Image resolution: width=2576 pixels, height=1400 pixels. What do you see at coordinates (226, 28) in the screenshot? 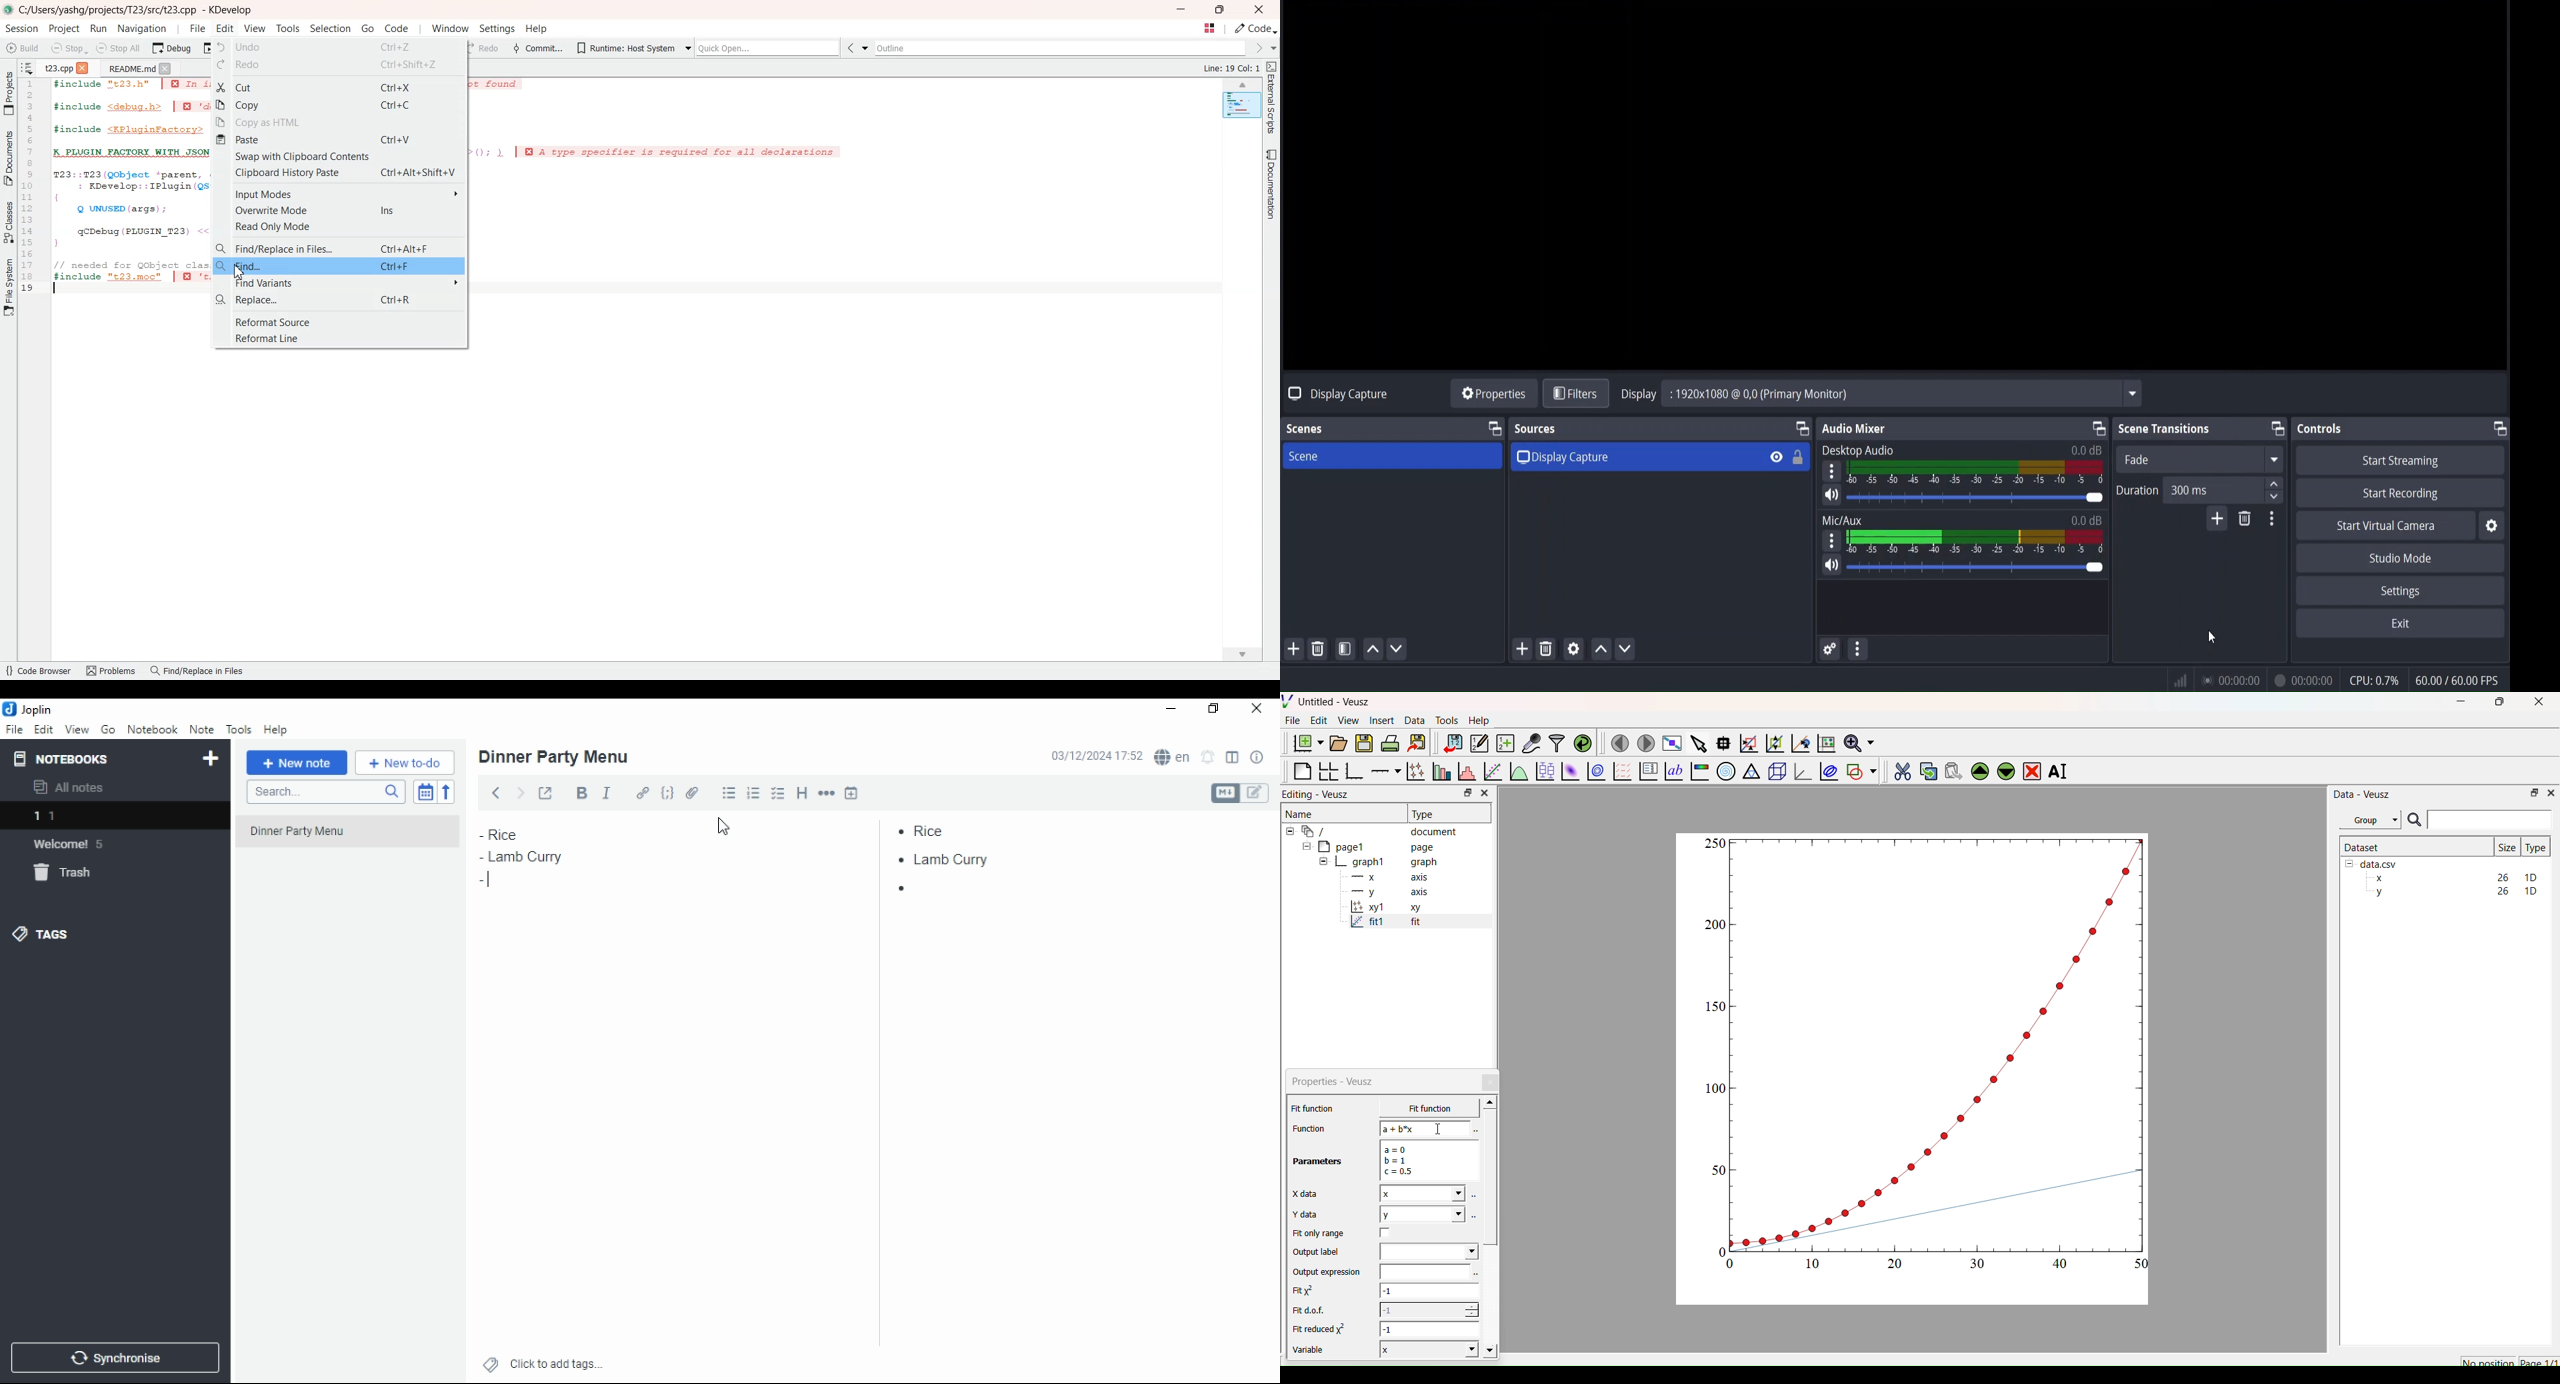
I see `Edit` at bounding box center [226, 28].